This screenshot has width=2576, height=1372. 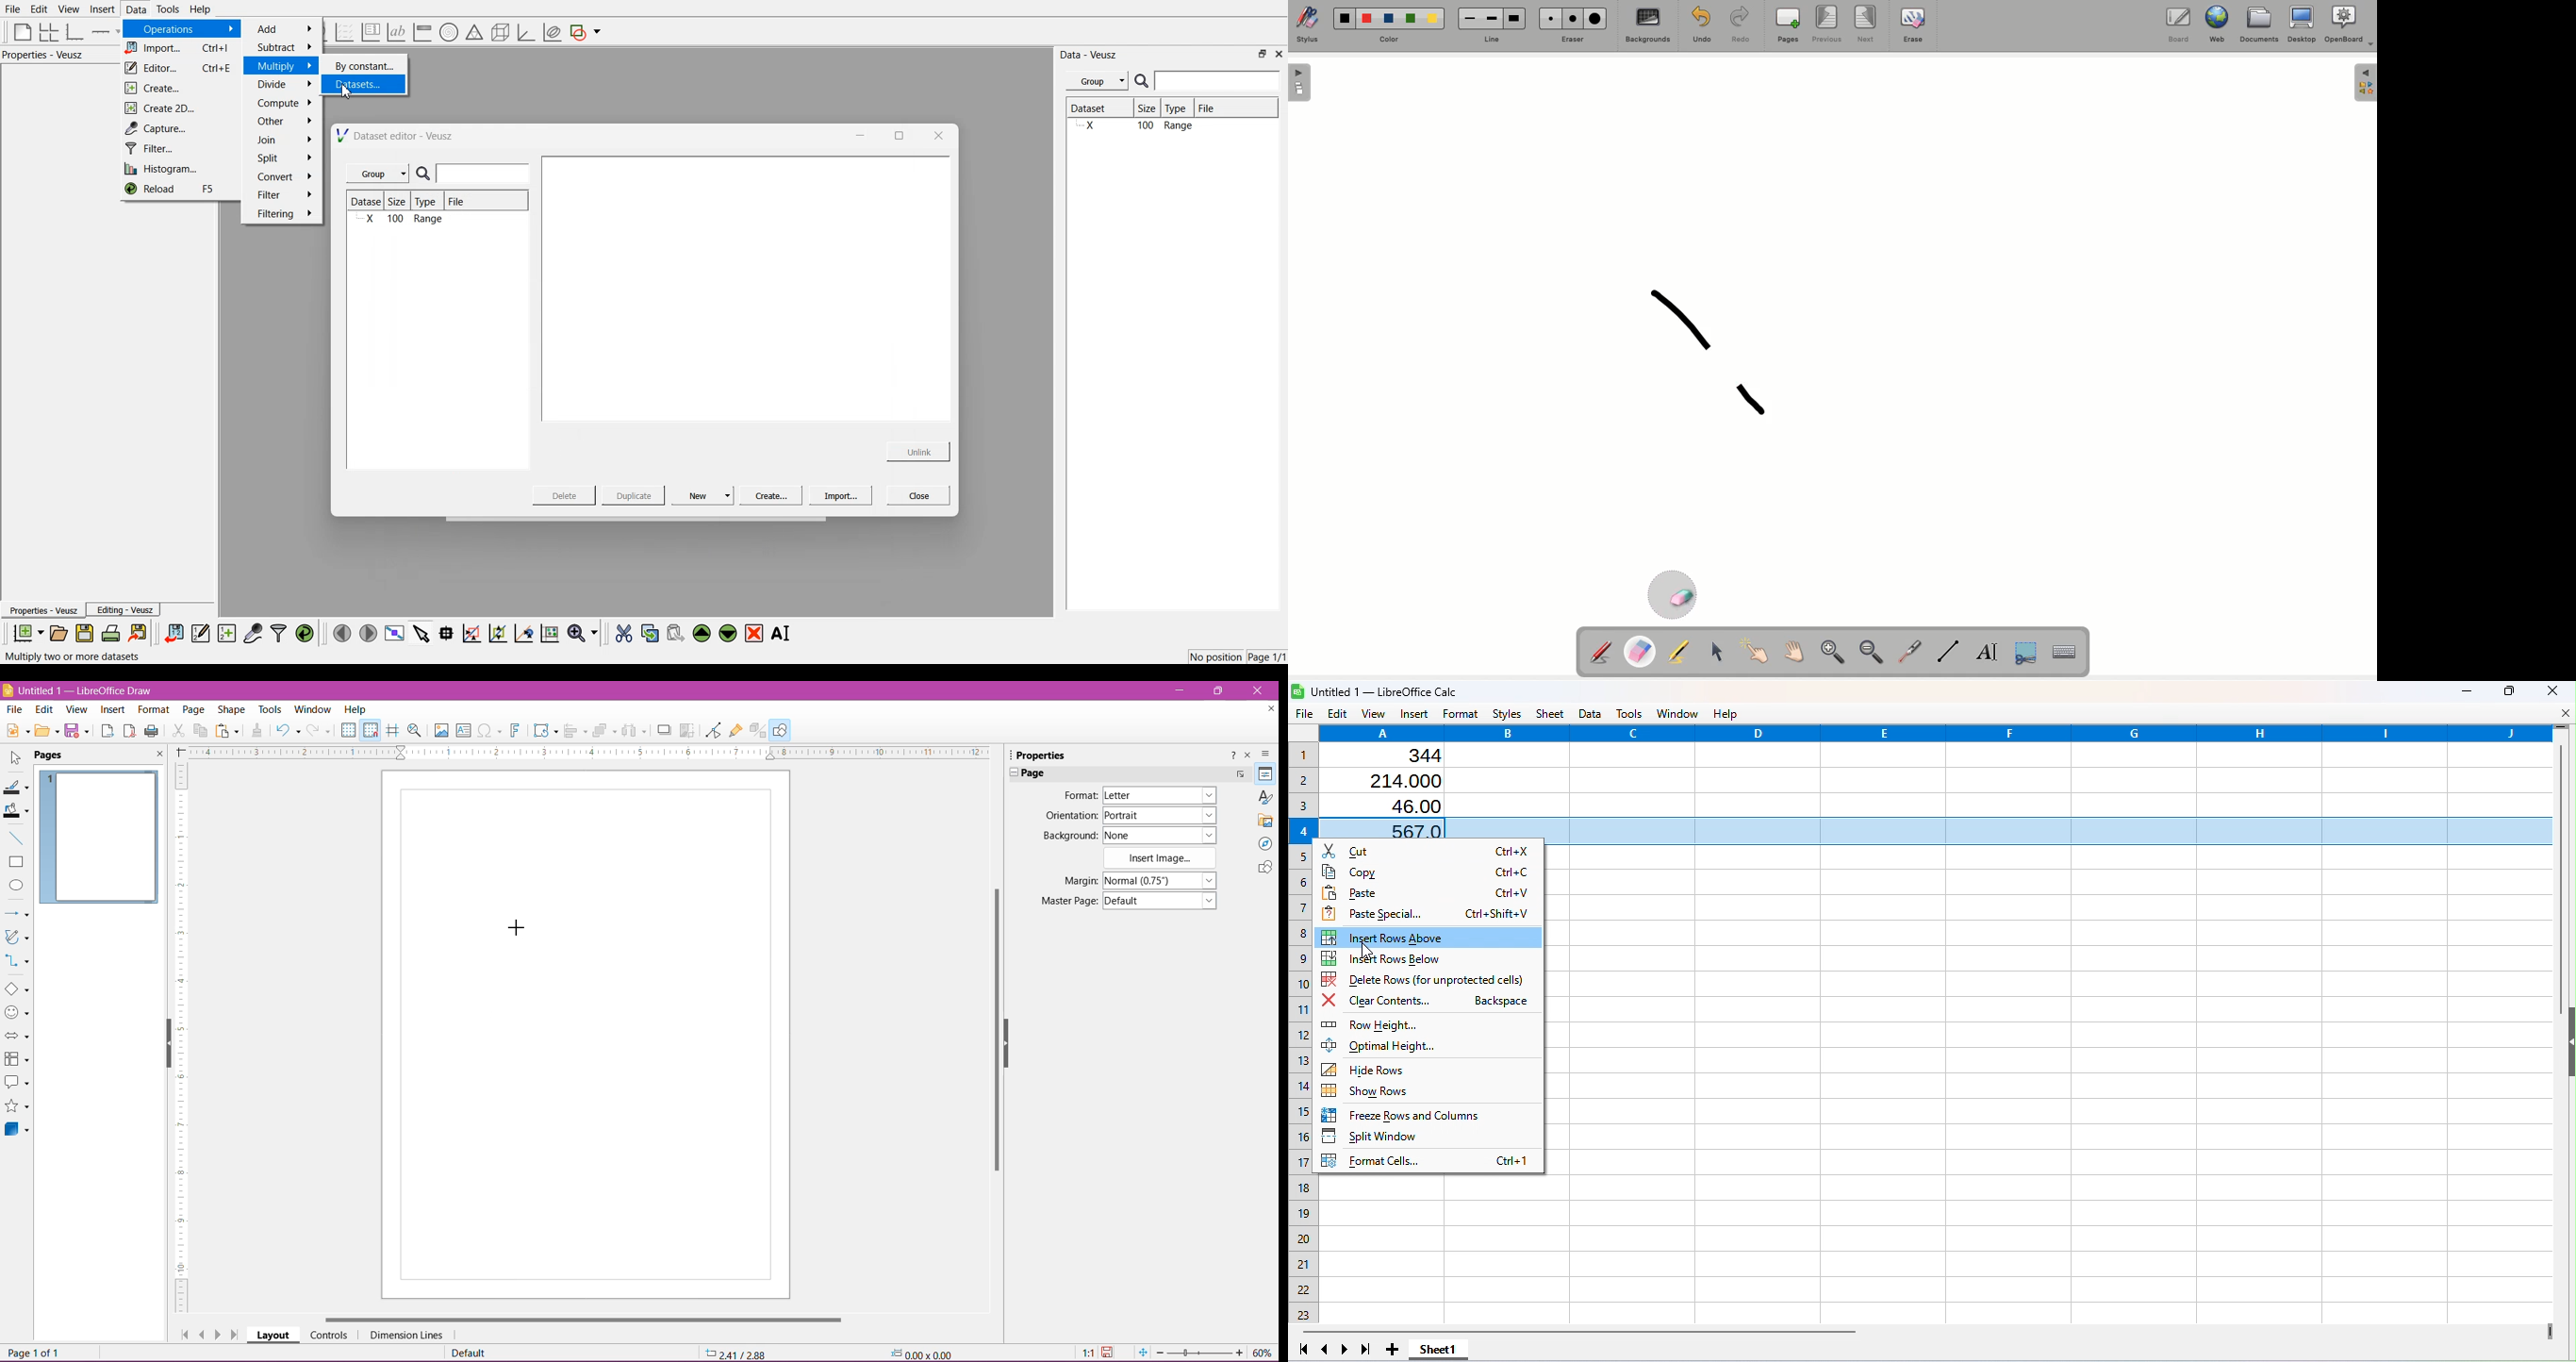 What do you see at coordinates (284, 85) in the screenshot?
I see `Divide` at bounding box center [284, 85].